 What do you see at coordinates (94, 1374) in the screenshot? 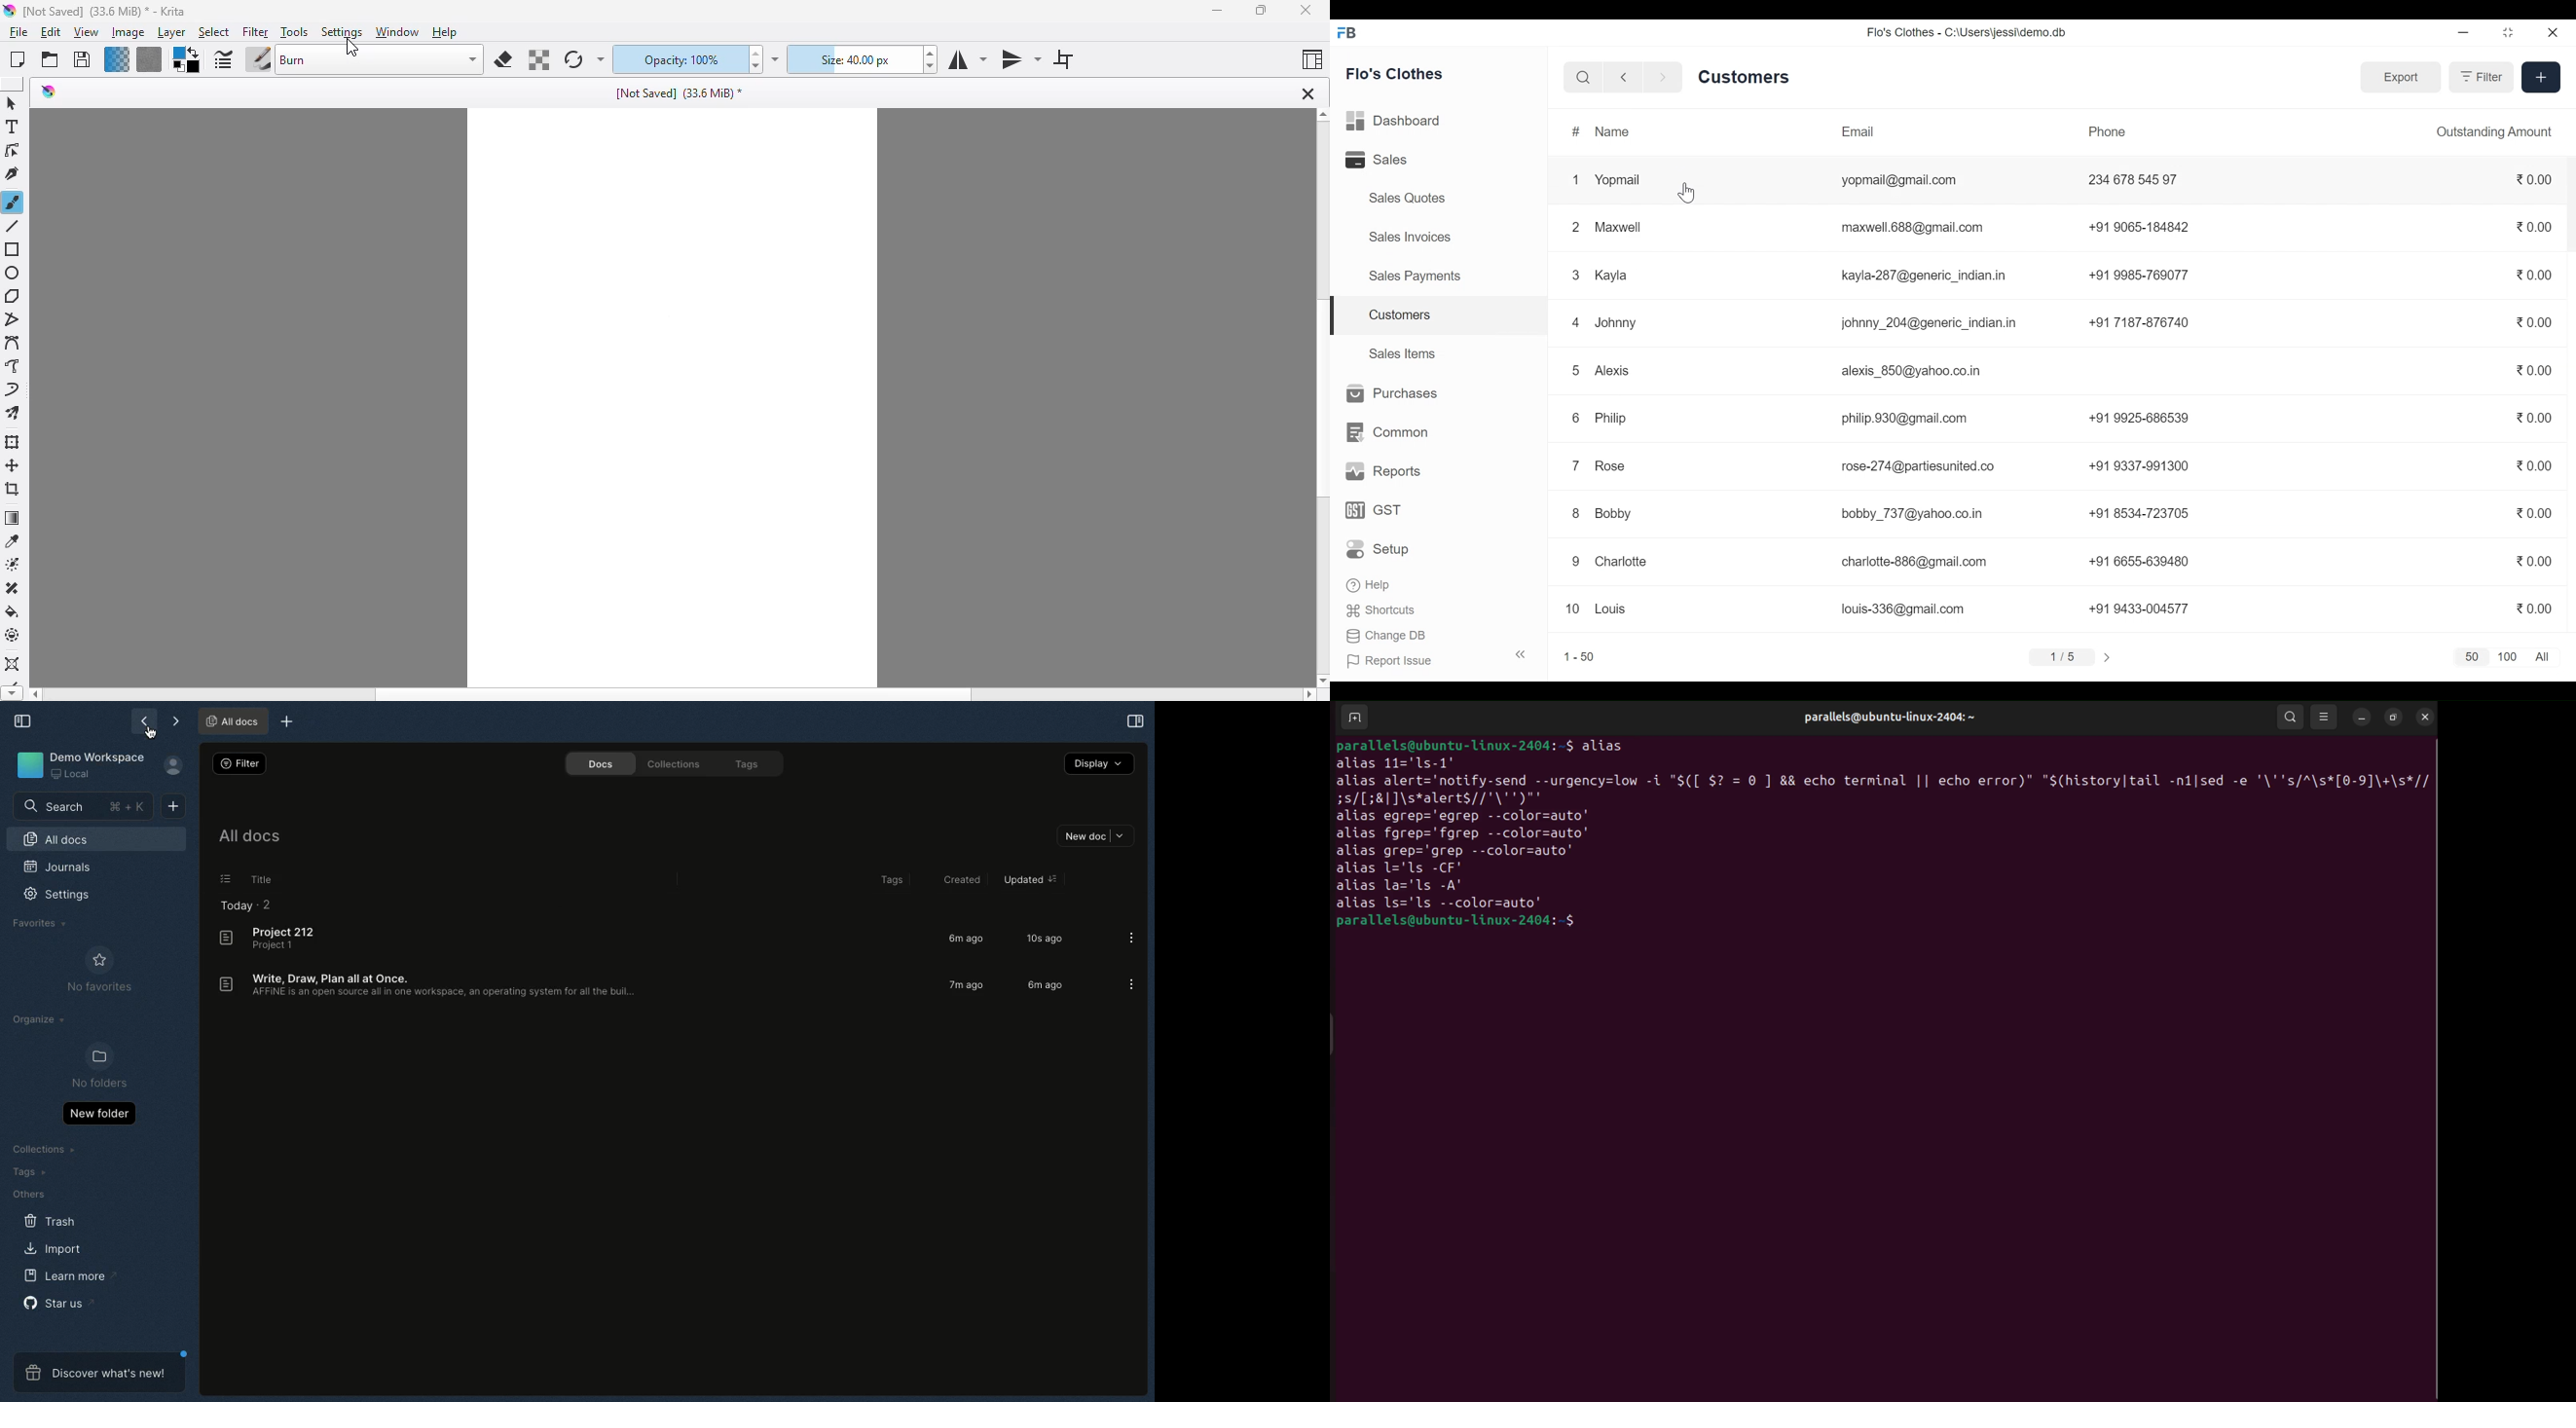
I see `Discover what's new!` at bounding box center [94, 1374].